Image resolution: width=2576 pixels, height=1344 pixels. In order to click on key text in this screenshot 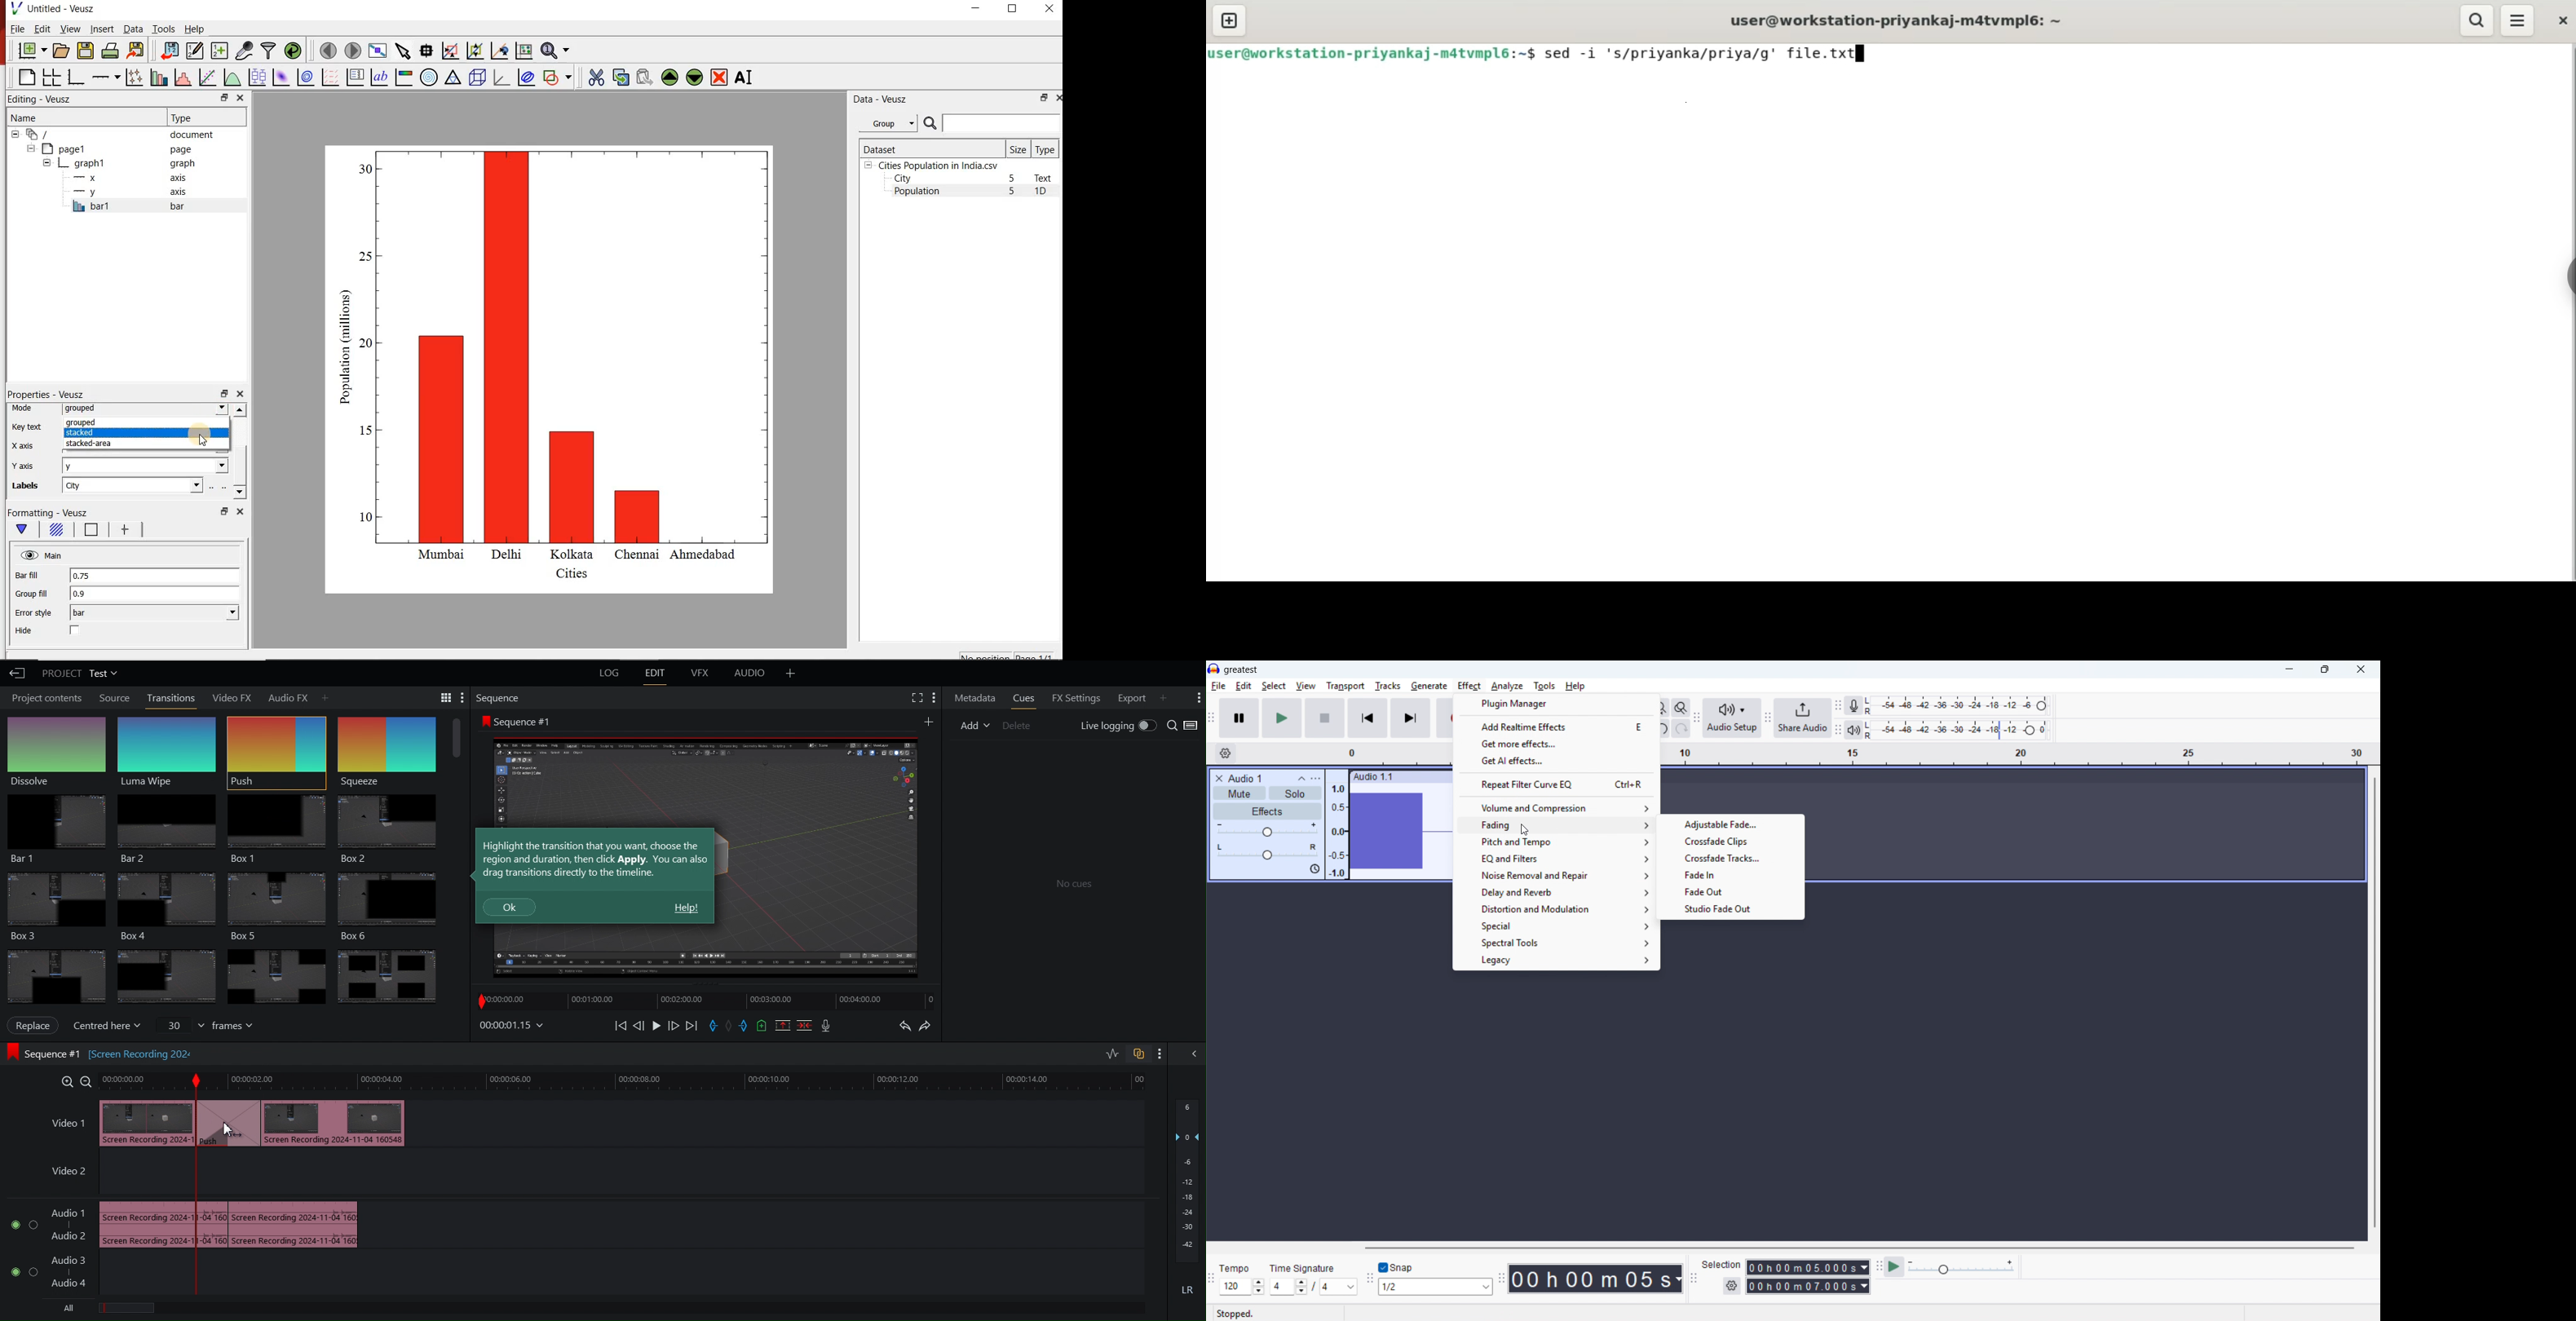, I will do `click(27, 426)`.